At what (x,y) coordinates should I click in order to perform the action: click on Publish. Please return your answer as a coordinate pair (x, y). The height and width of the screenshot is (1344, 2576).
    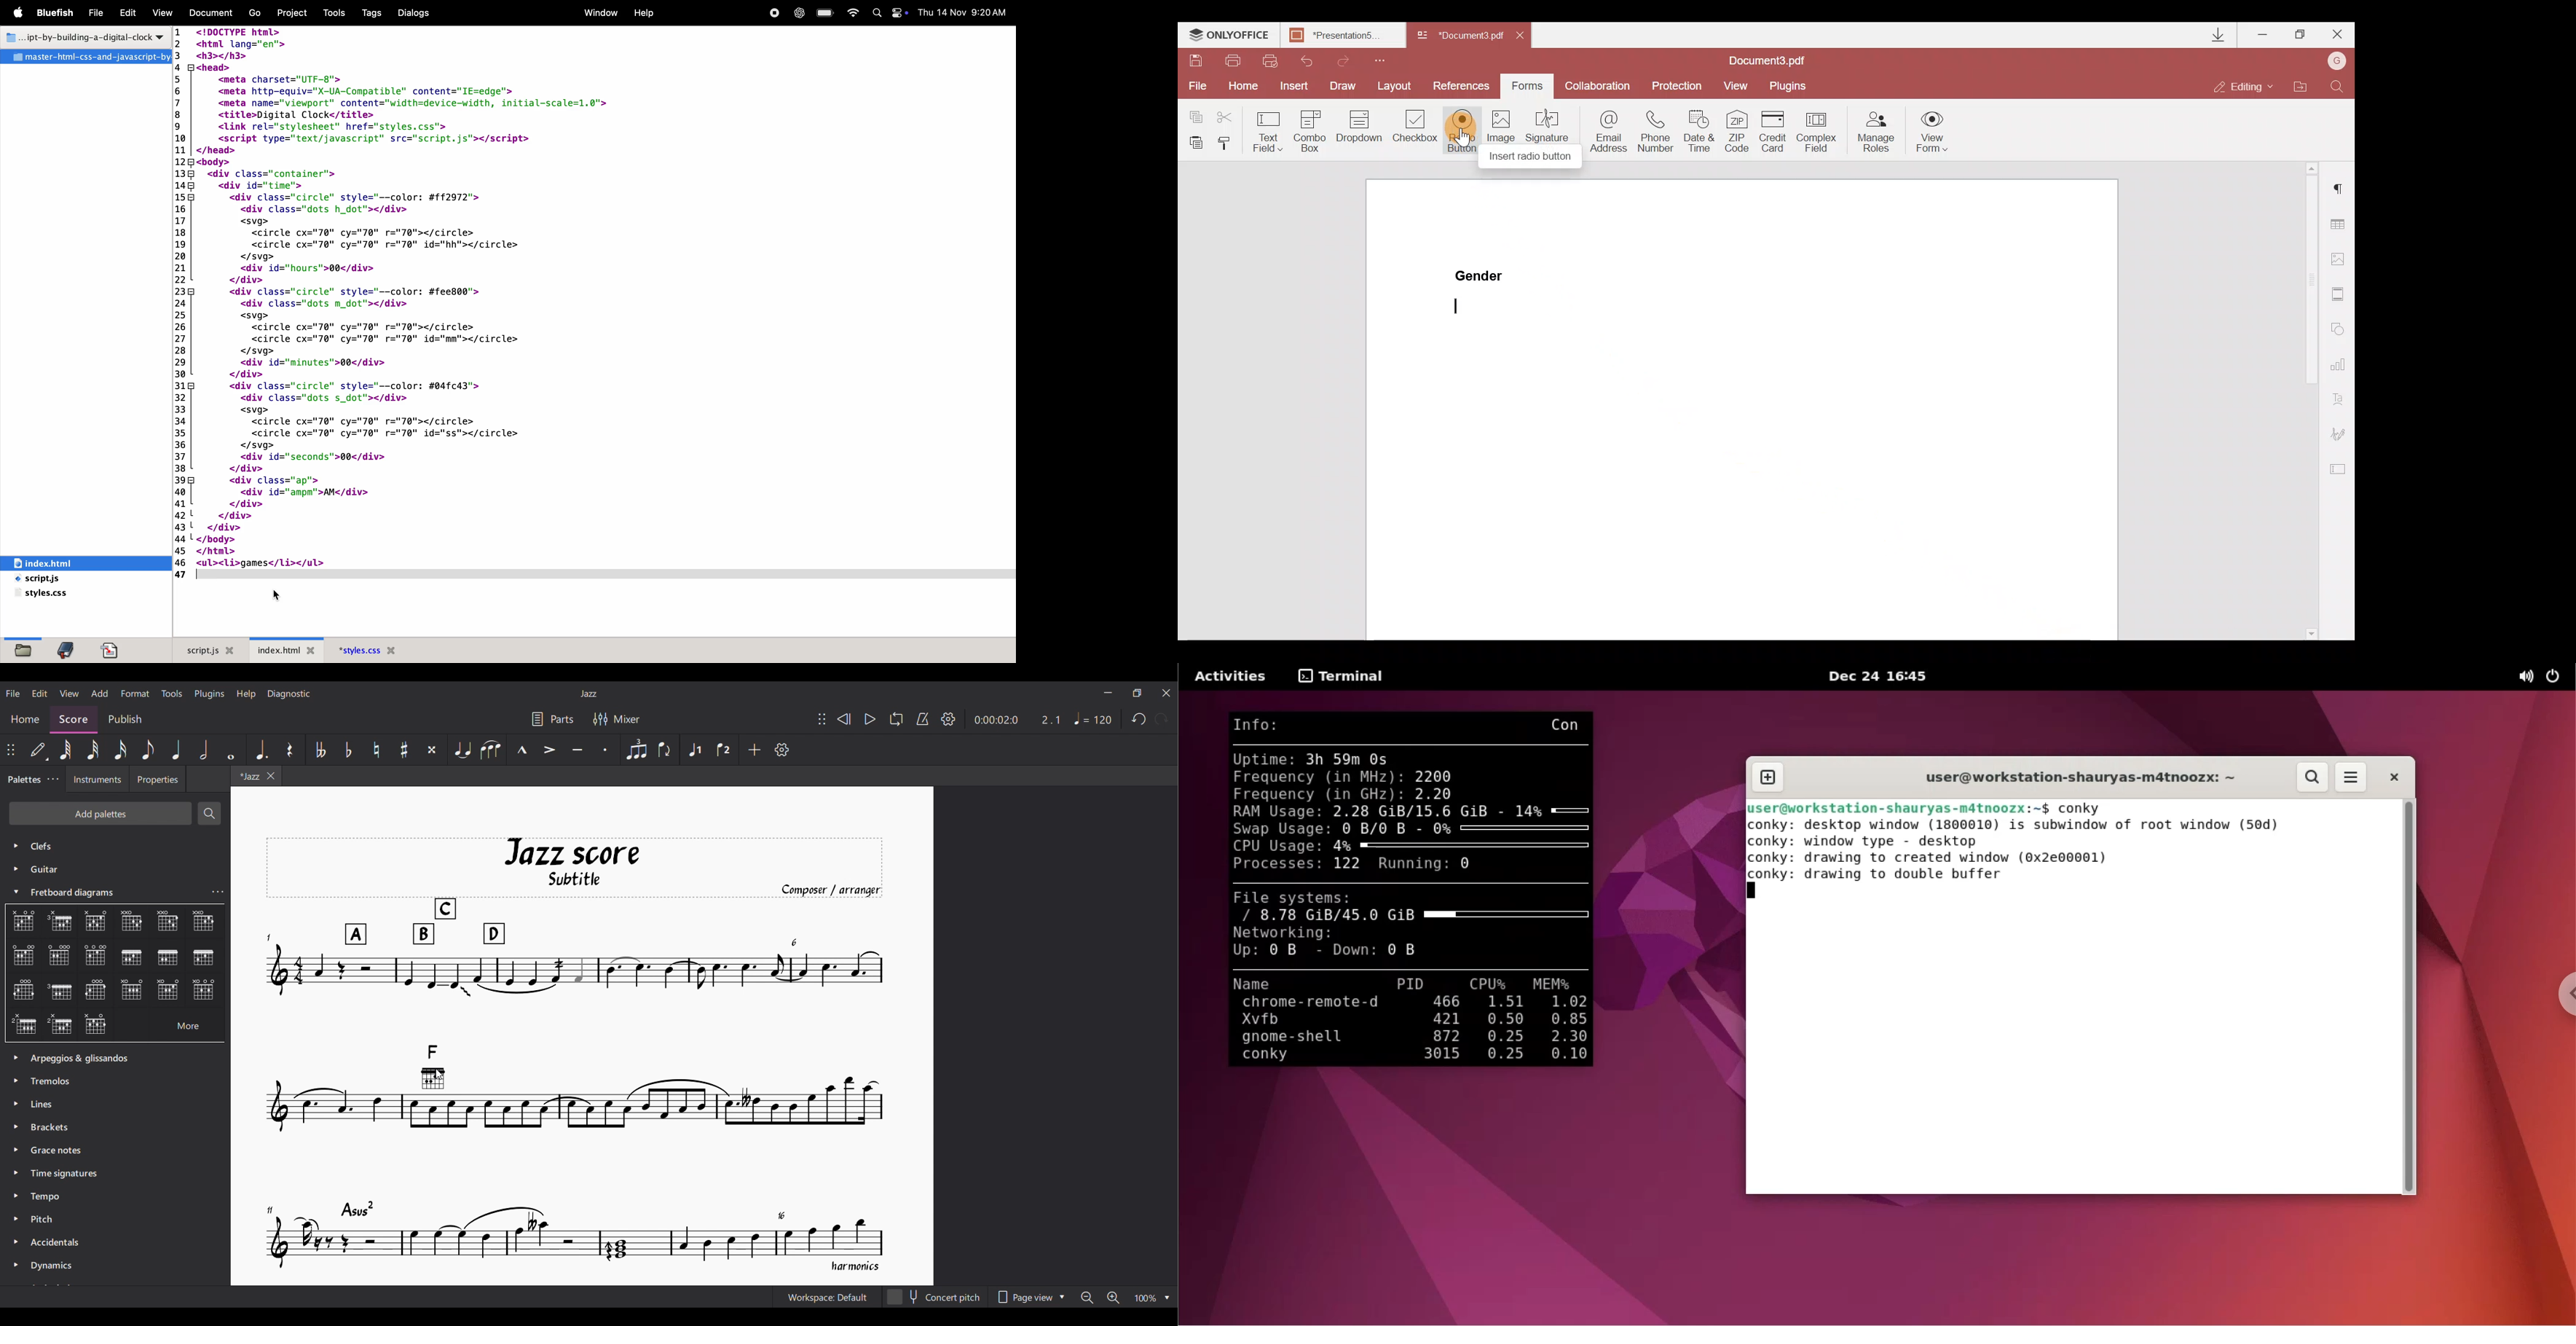
    Looking at the image, I should click on (125, 717).